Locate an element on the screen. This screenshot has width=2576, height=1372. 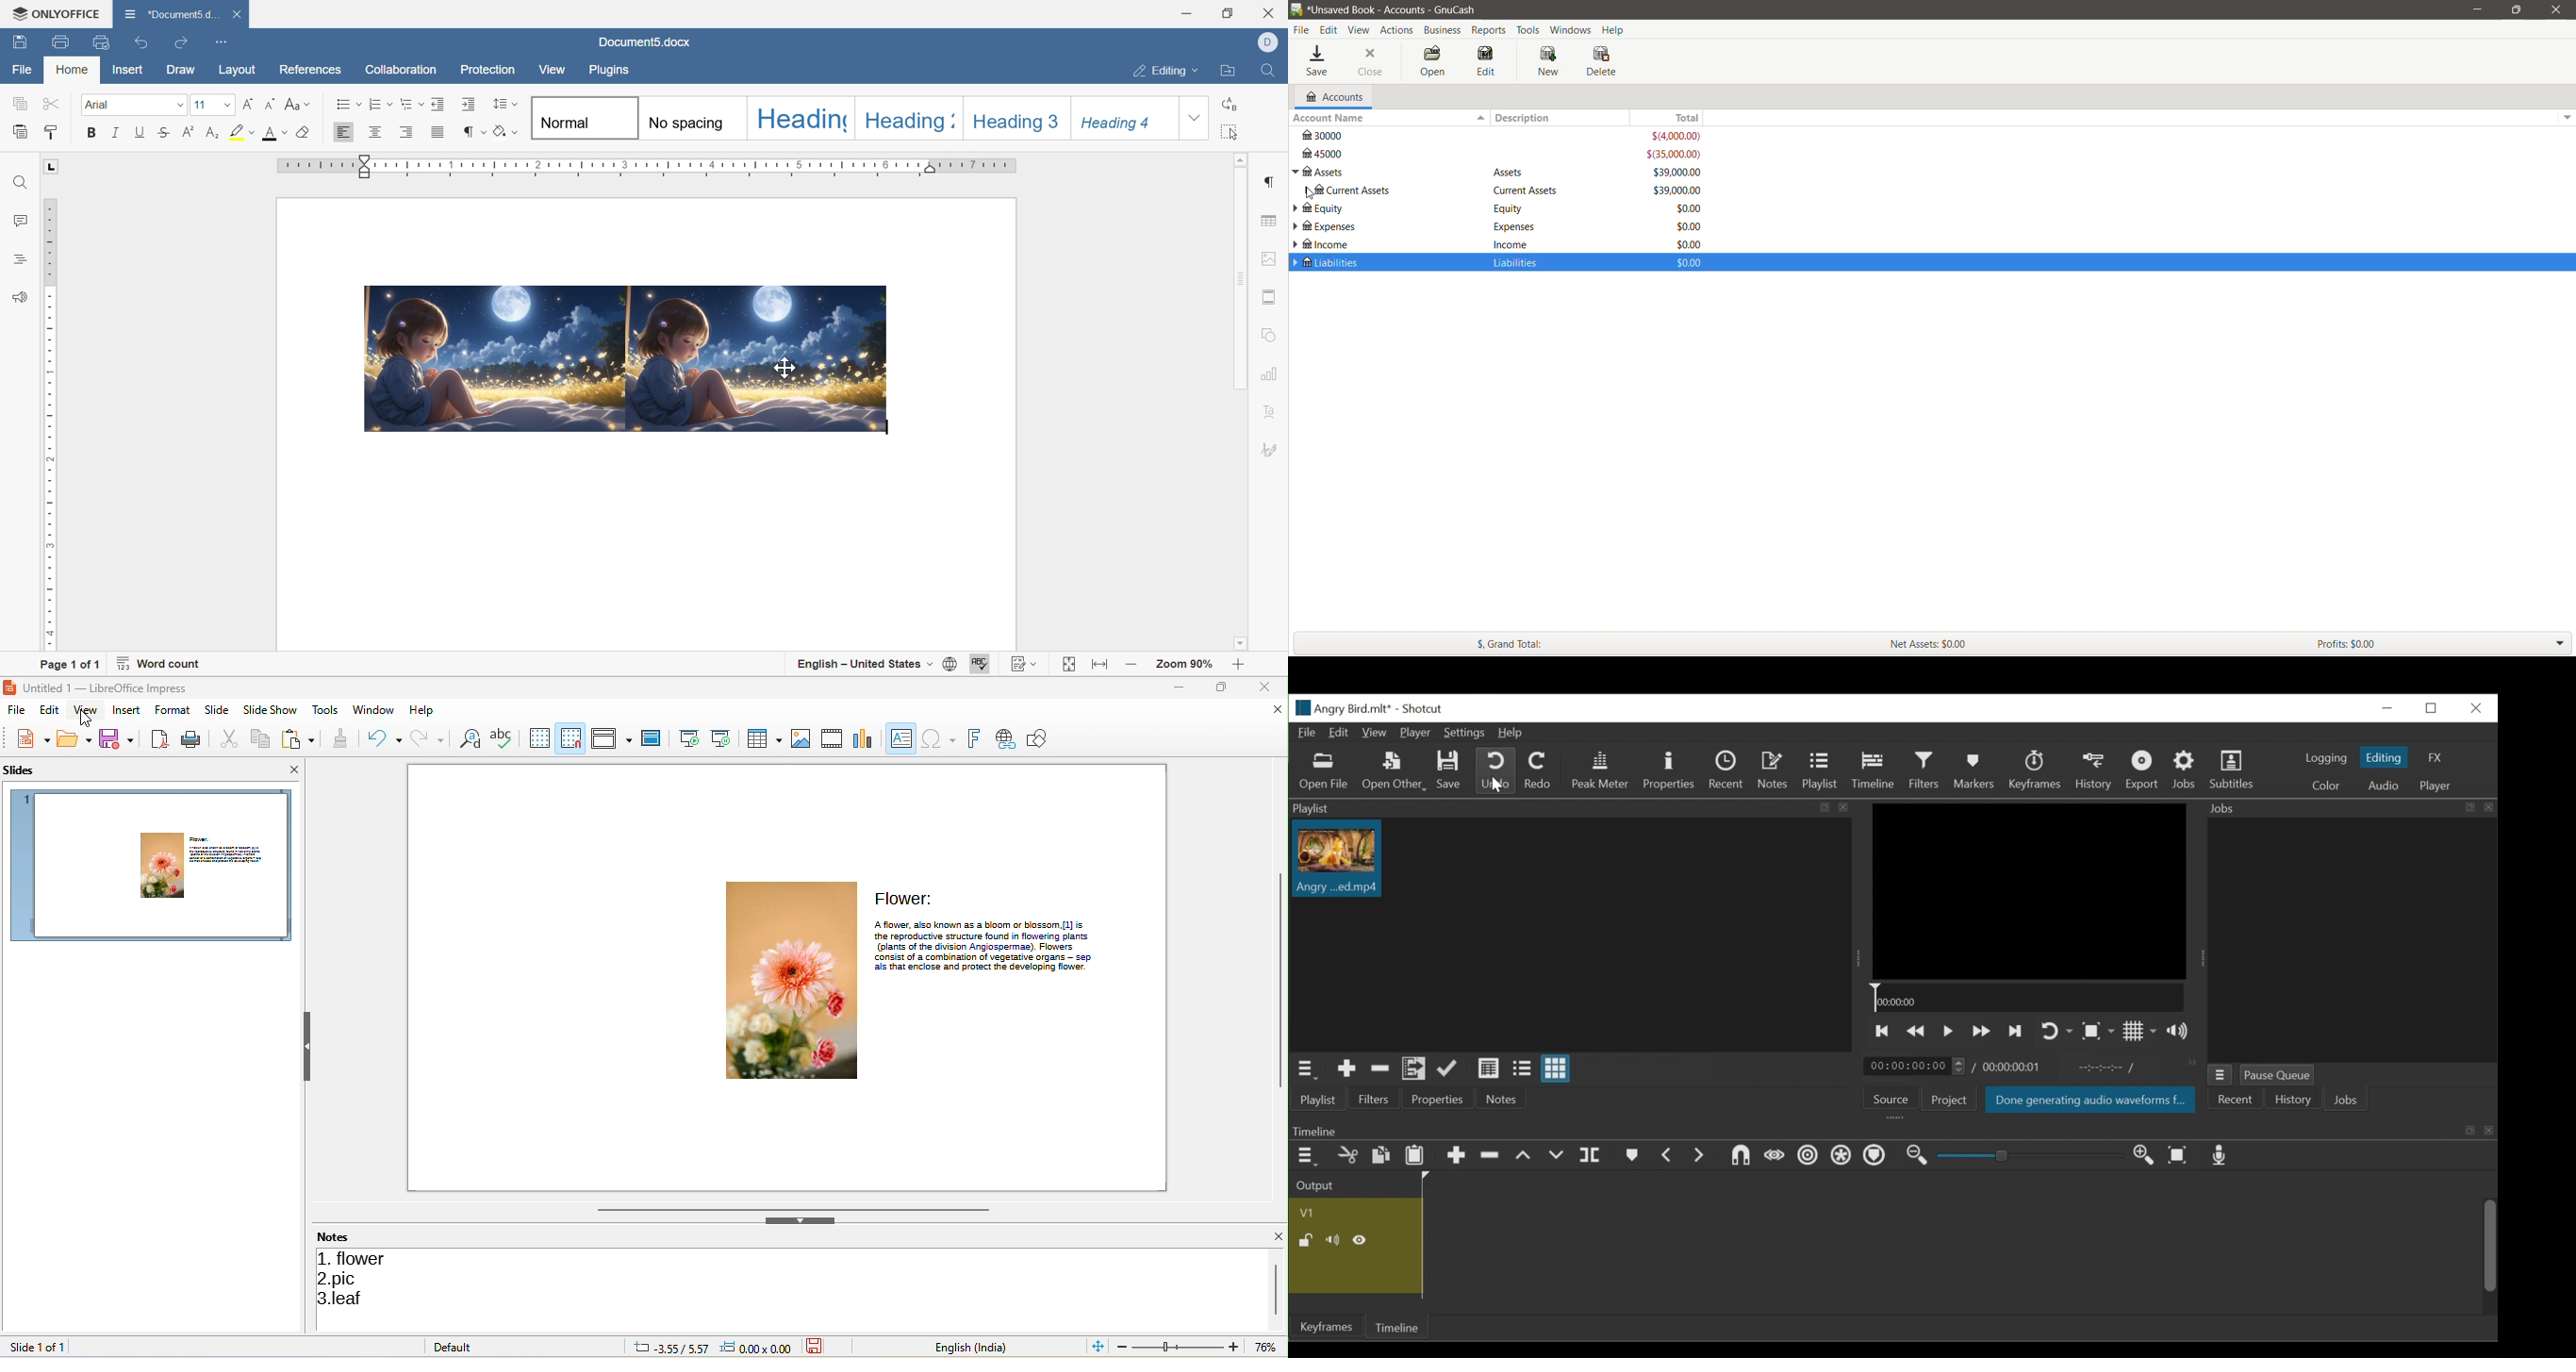
zoom in is located at coordinates (1132, 666).